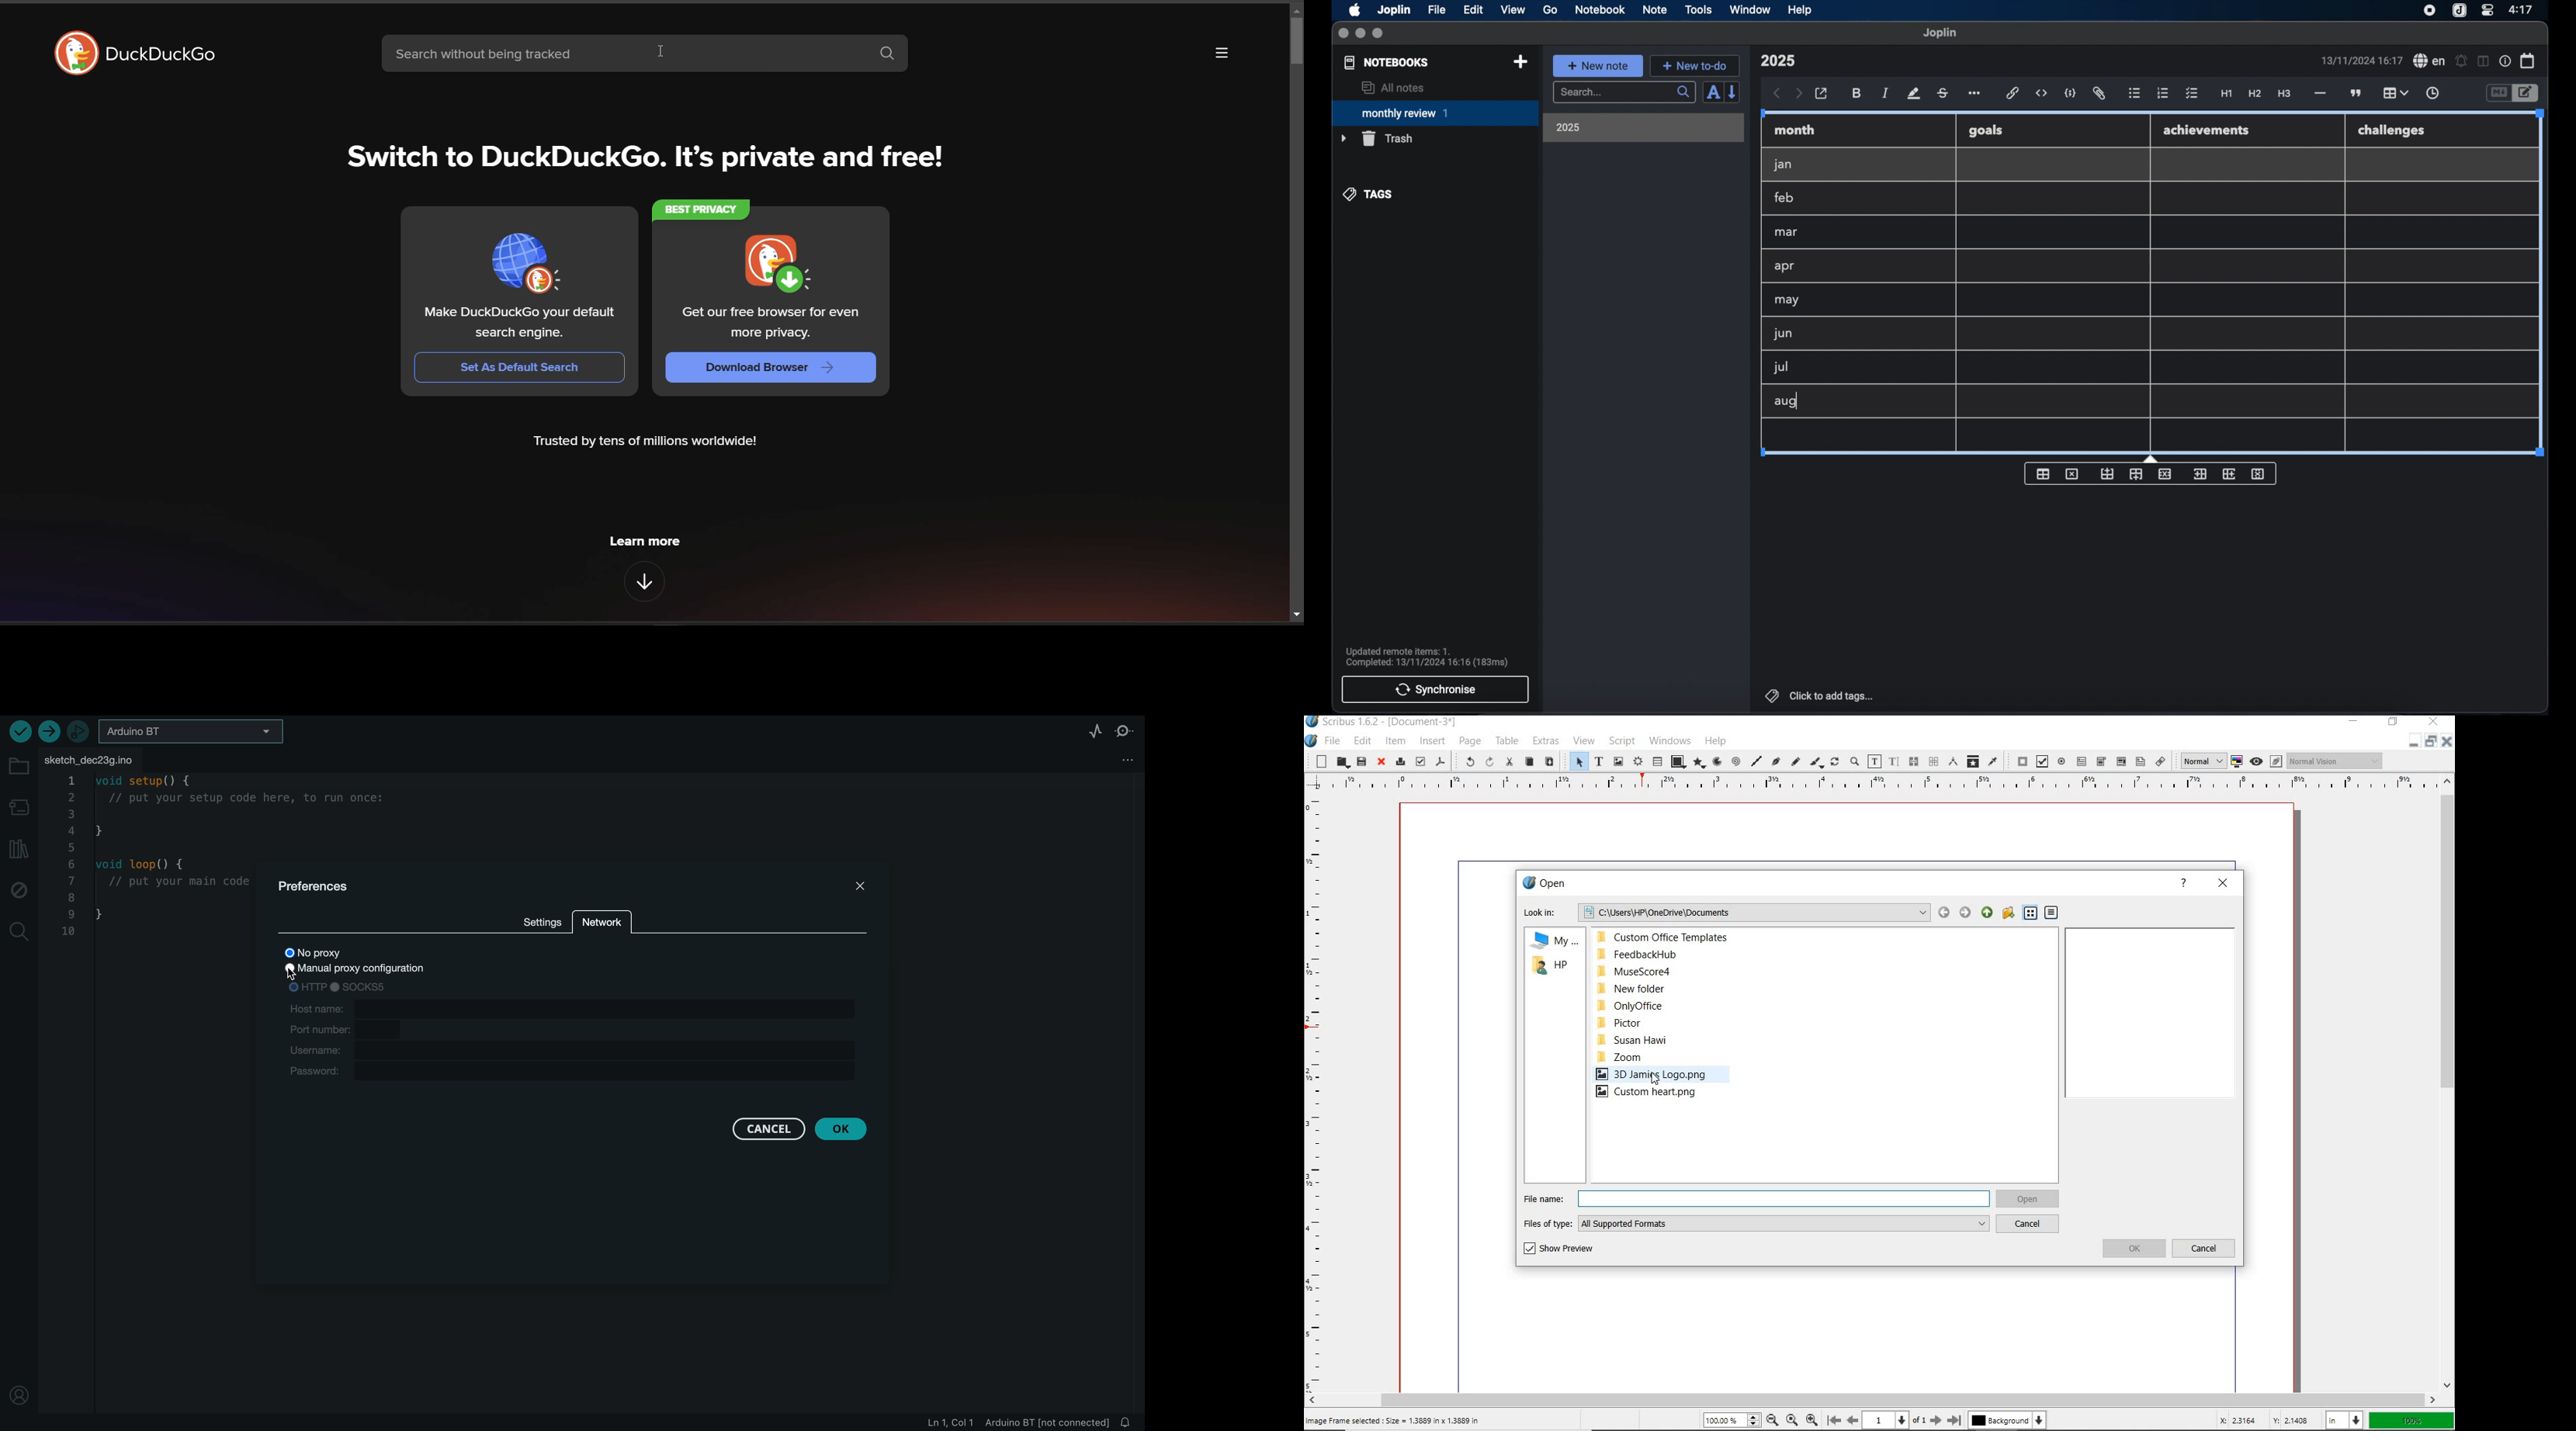  I want to click on REDO, so click(1488, 763).